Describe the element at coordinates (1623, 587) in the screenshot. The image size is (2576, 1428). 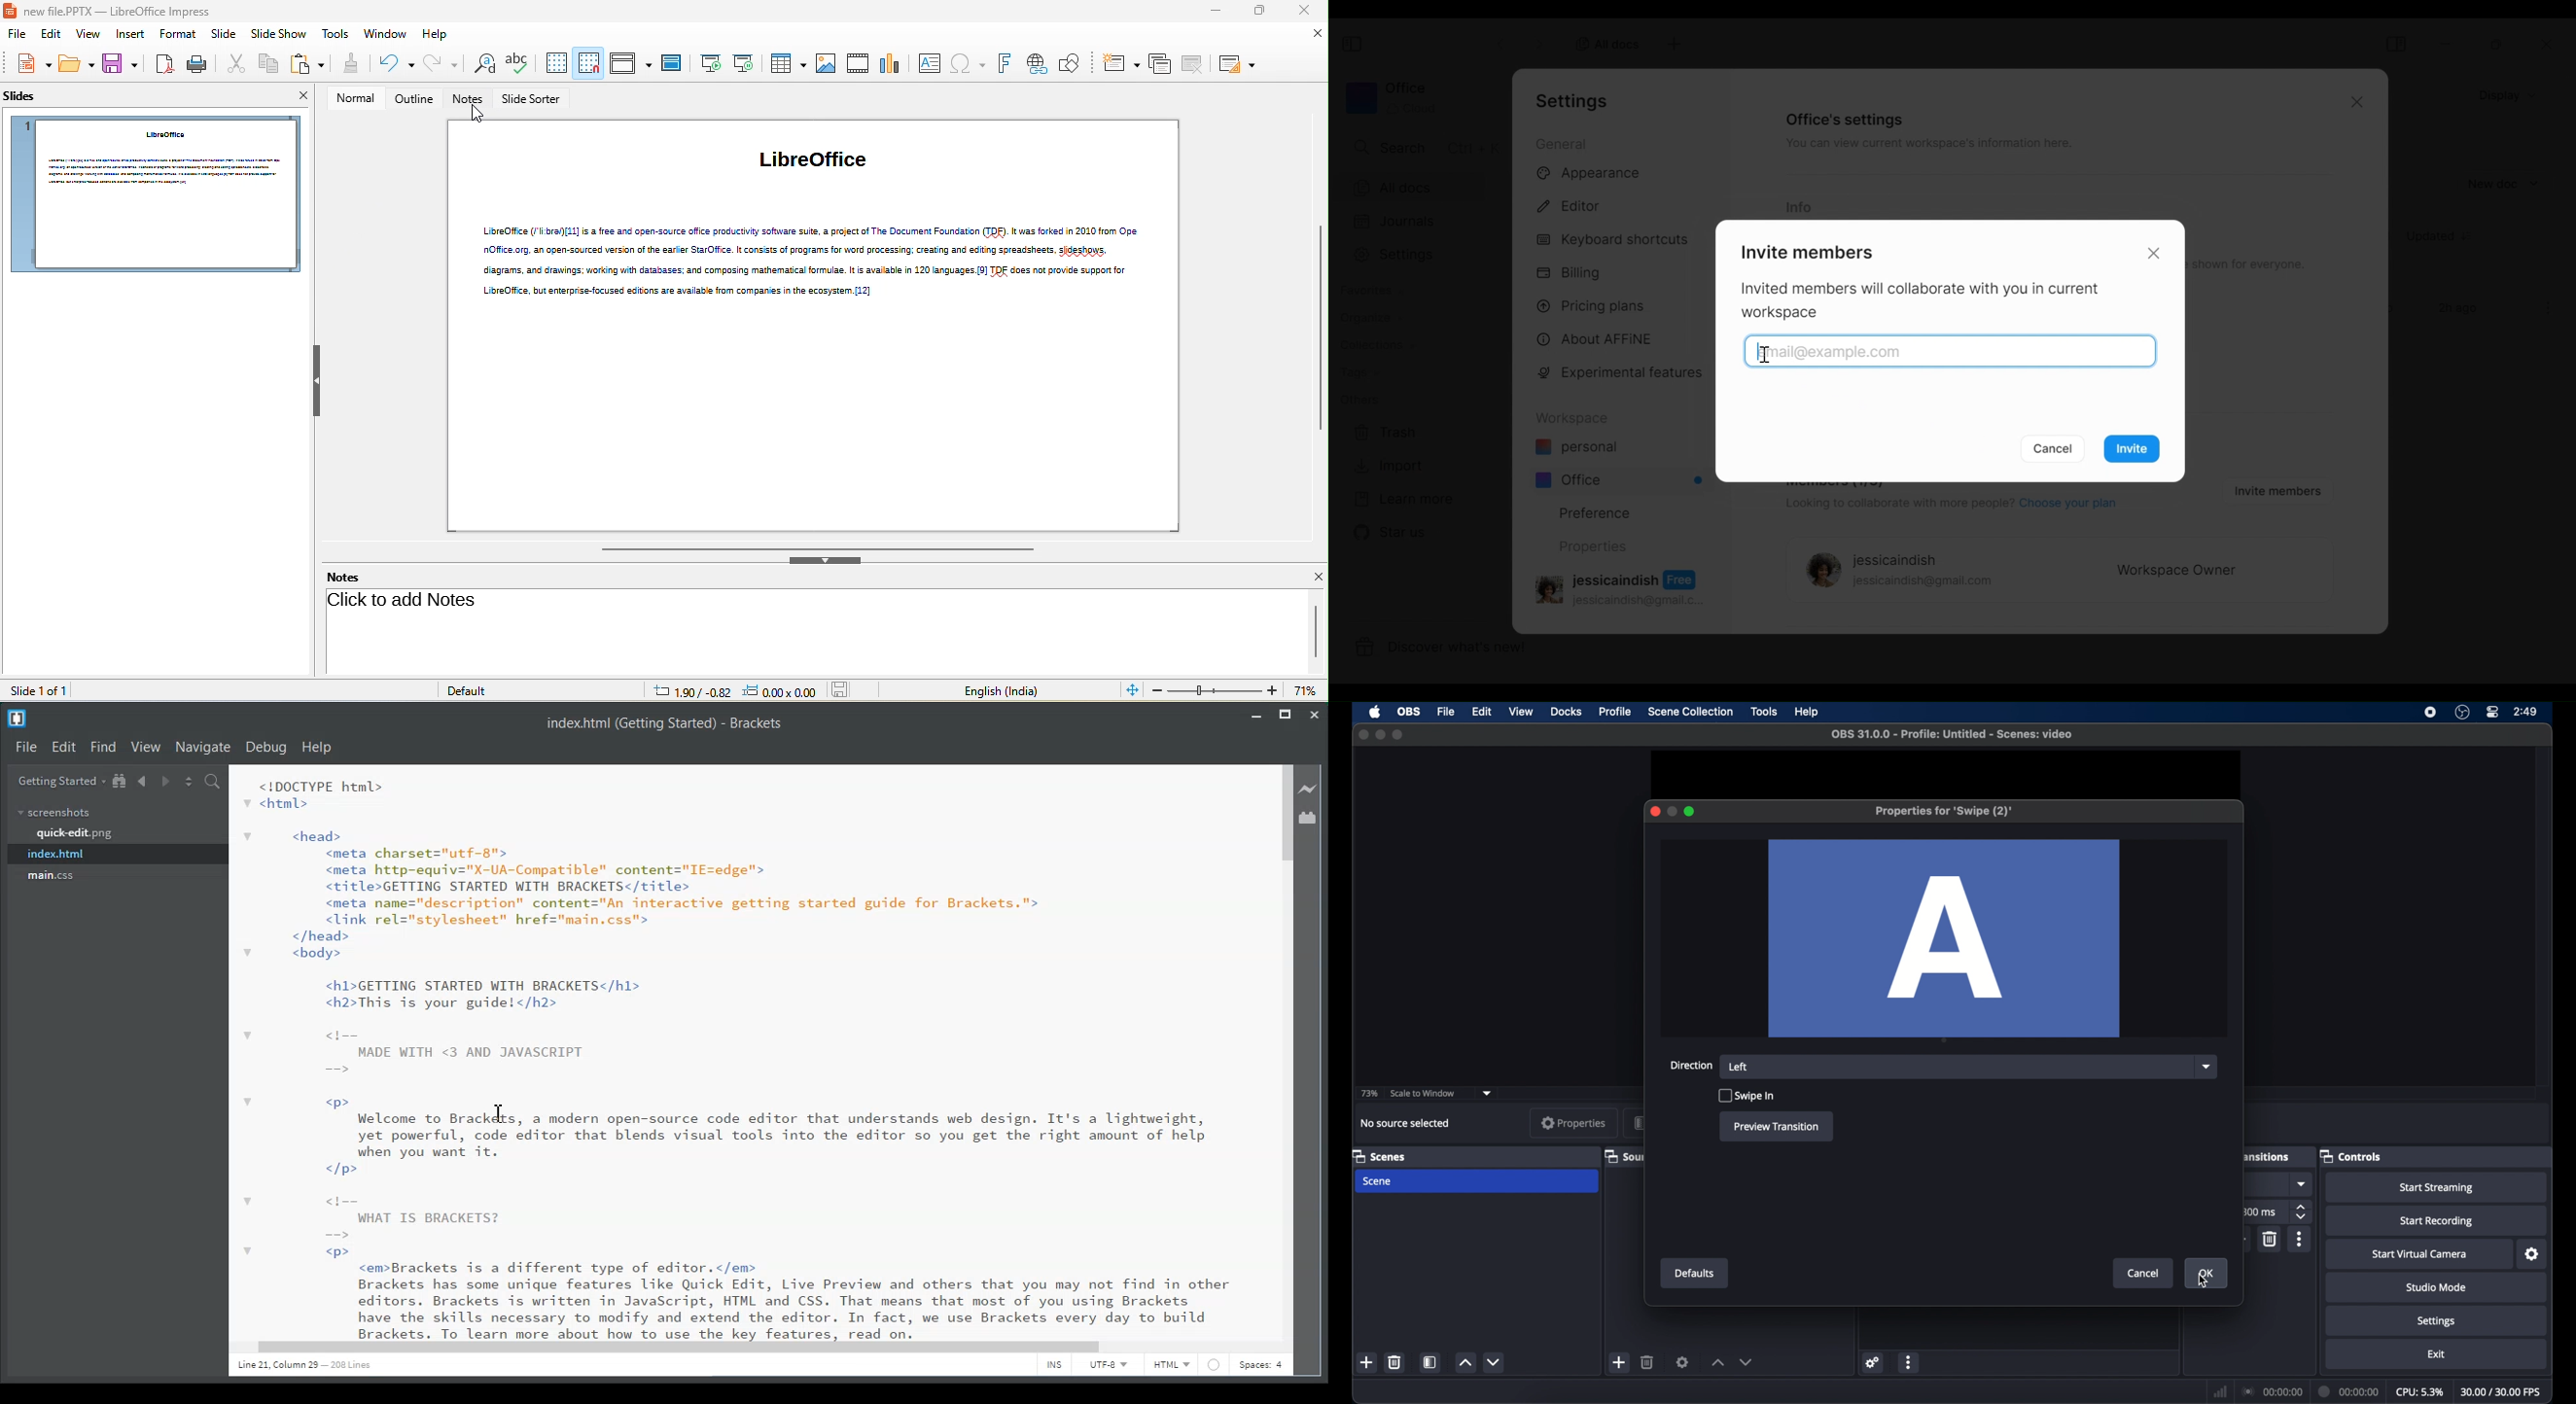
I see `Account` at that location.